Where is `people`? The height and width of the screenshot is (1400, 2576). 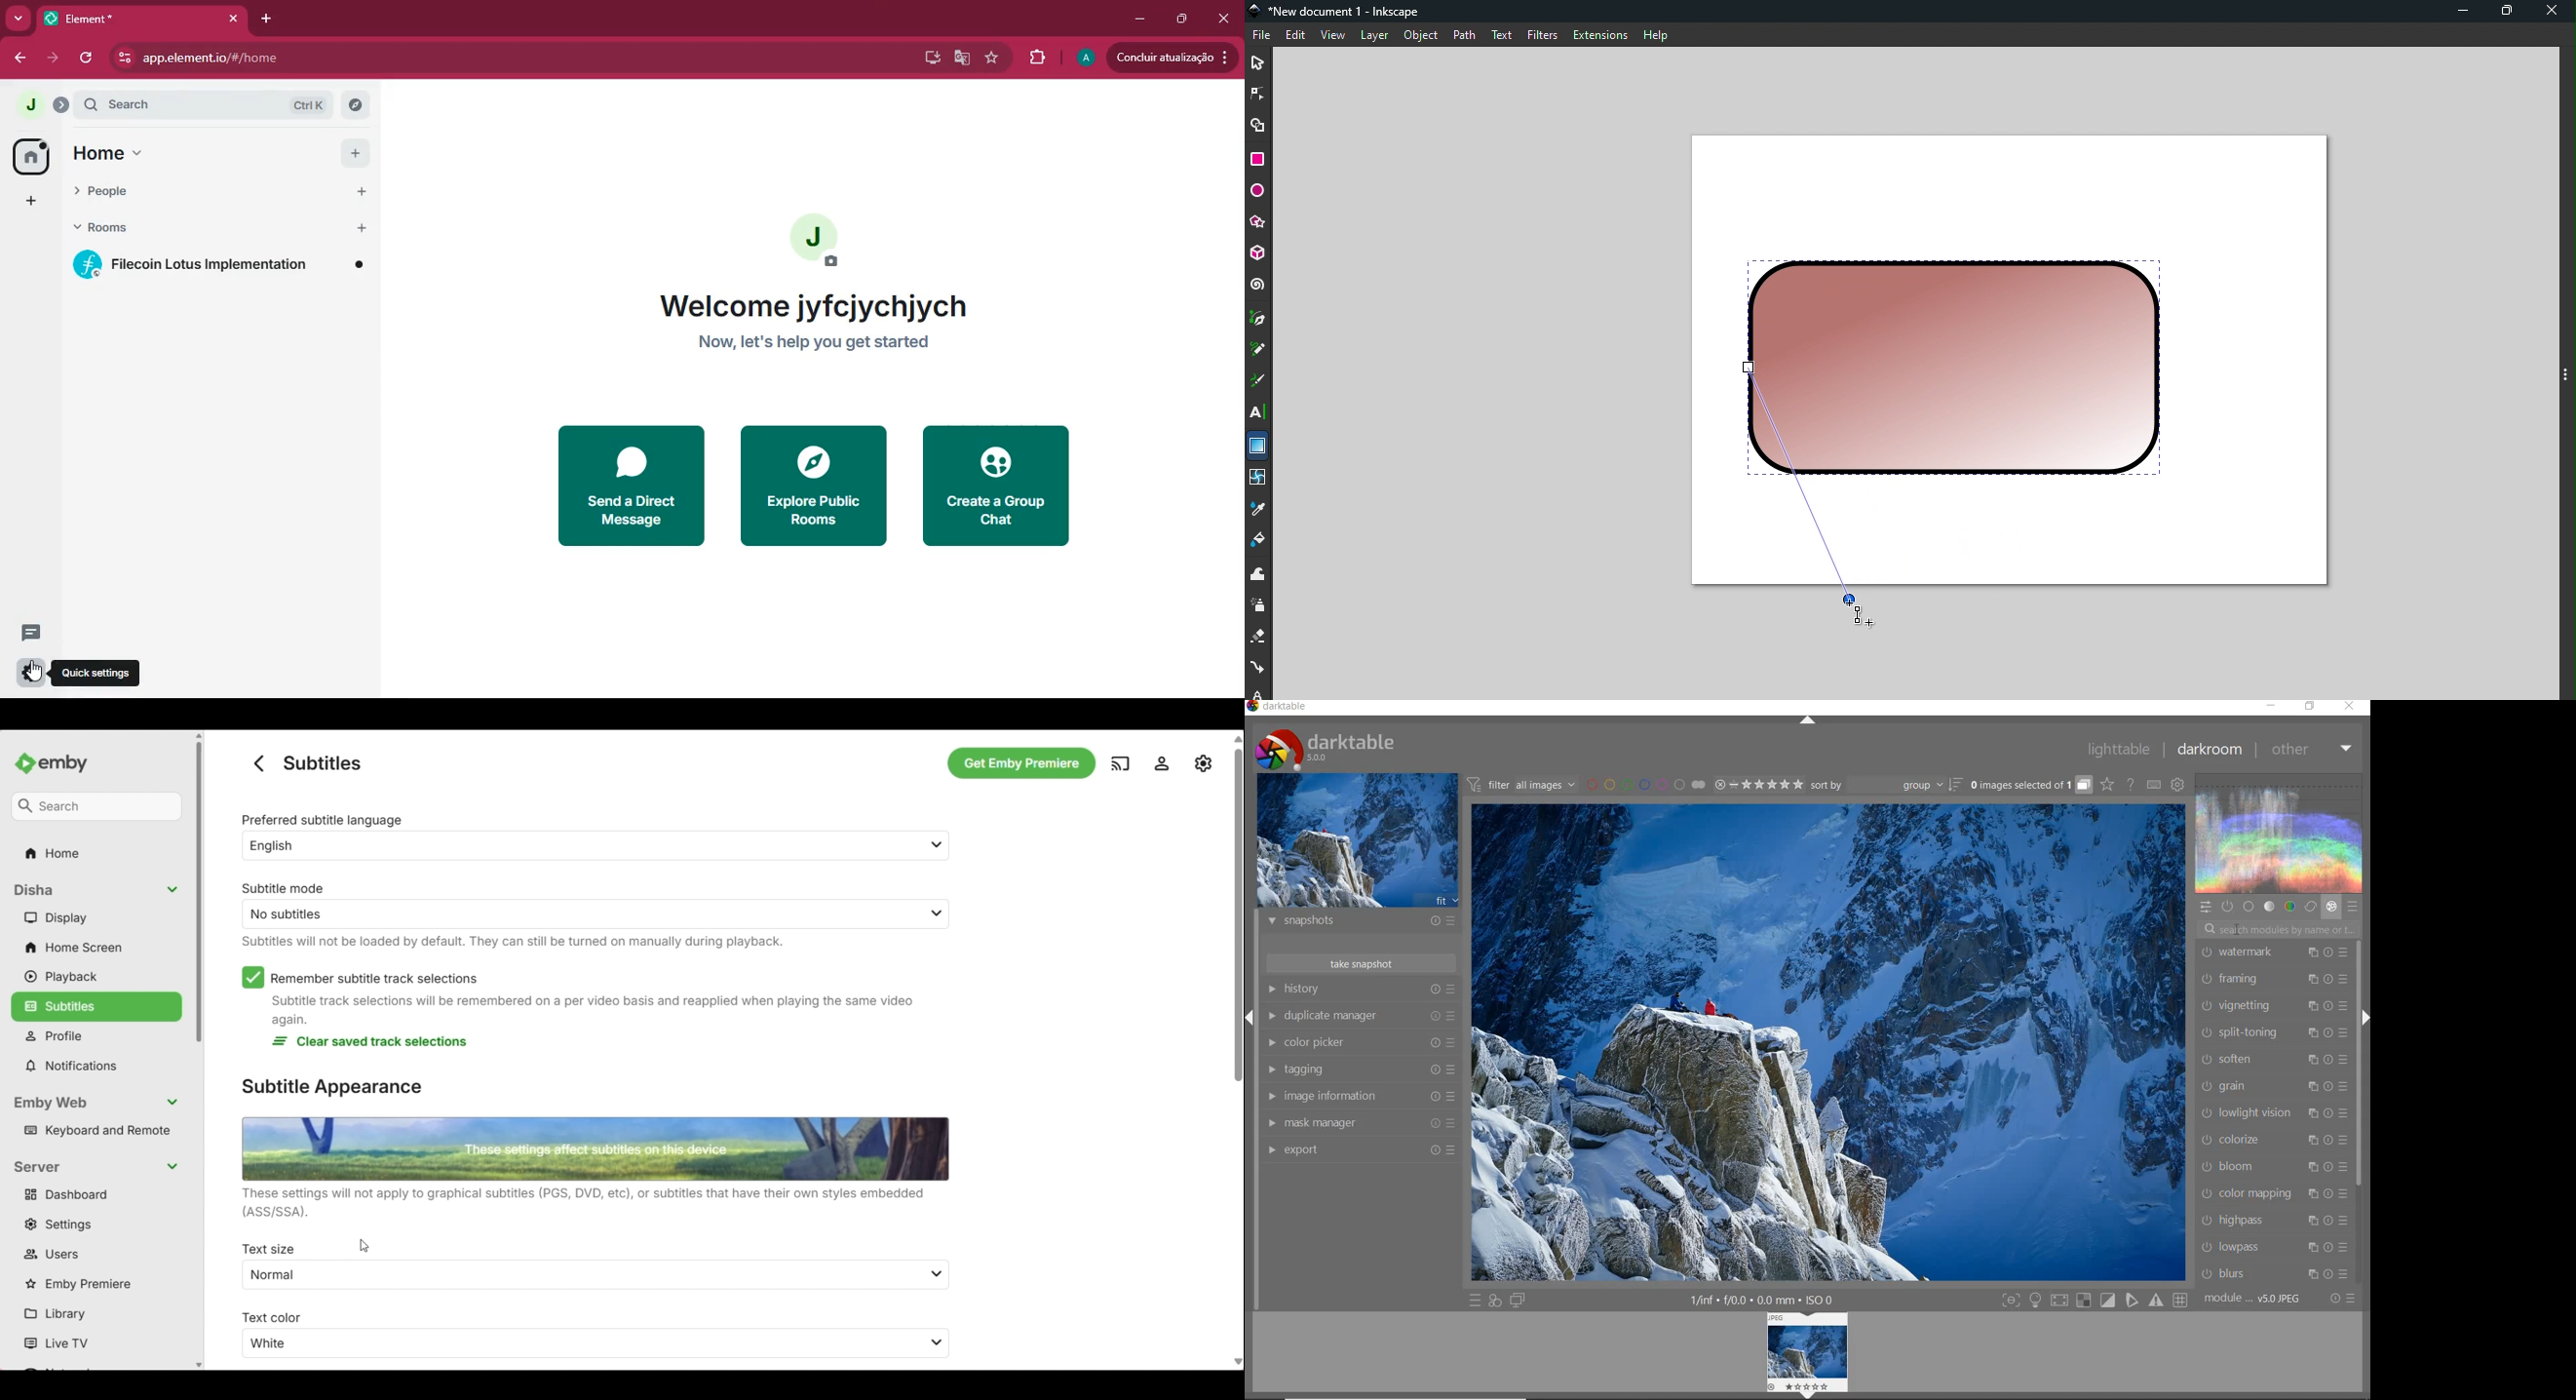 people is located at coordinates (221, 190).